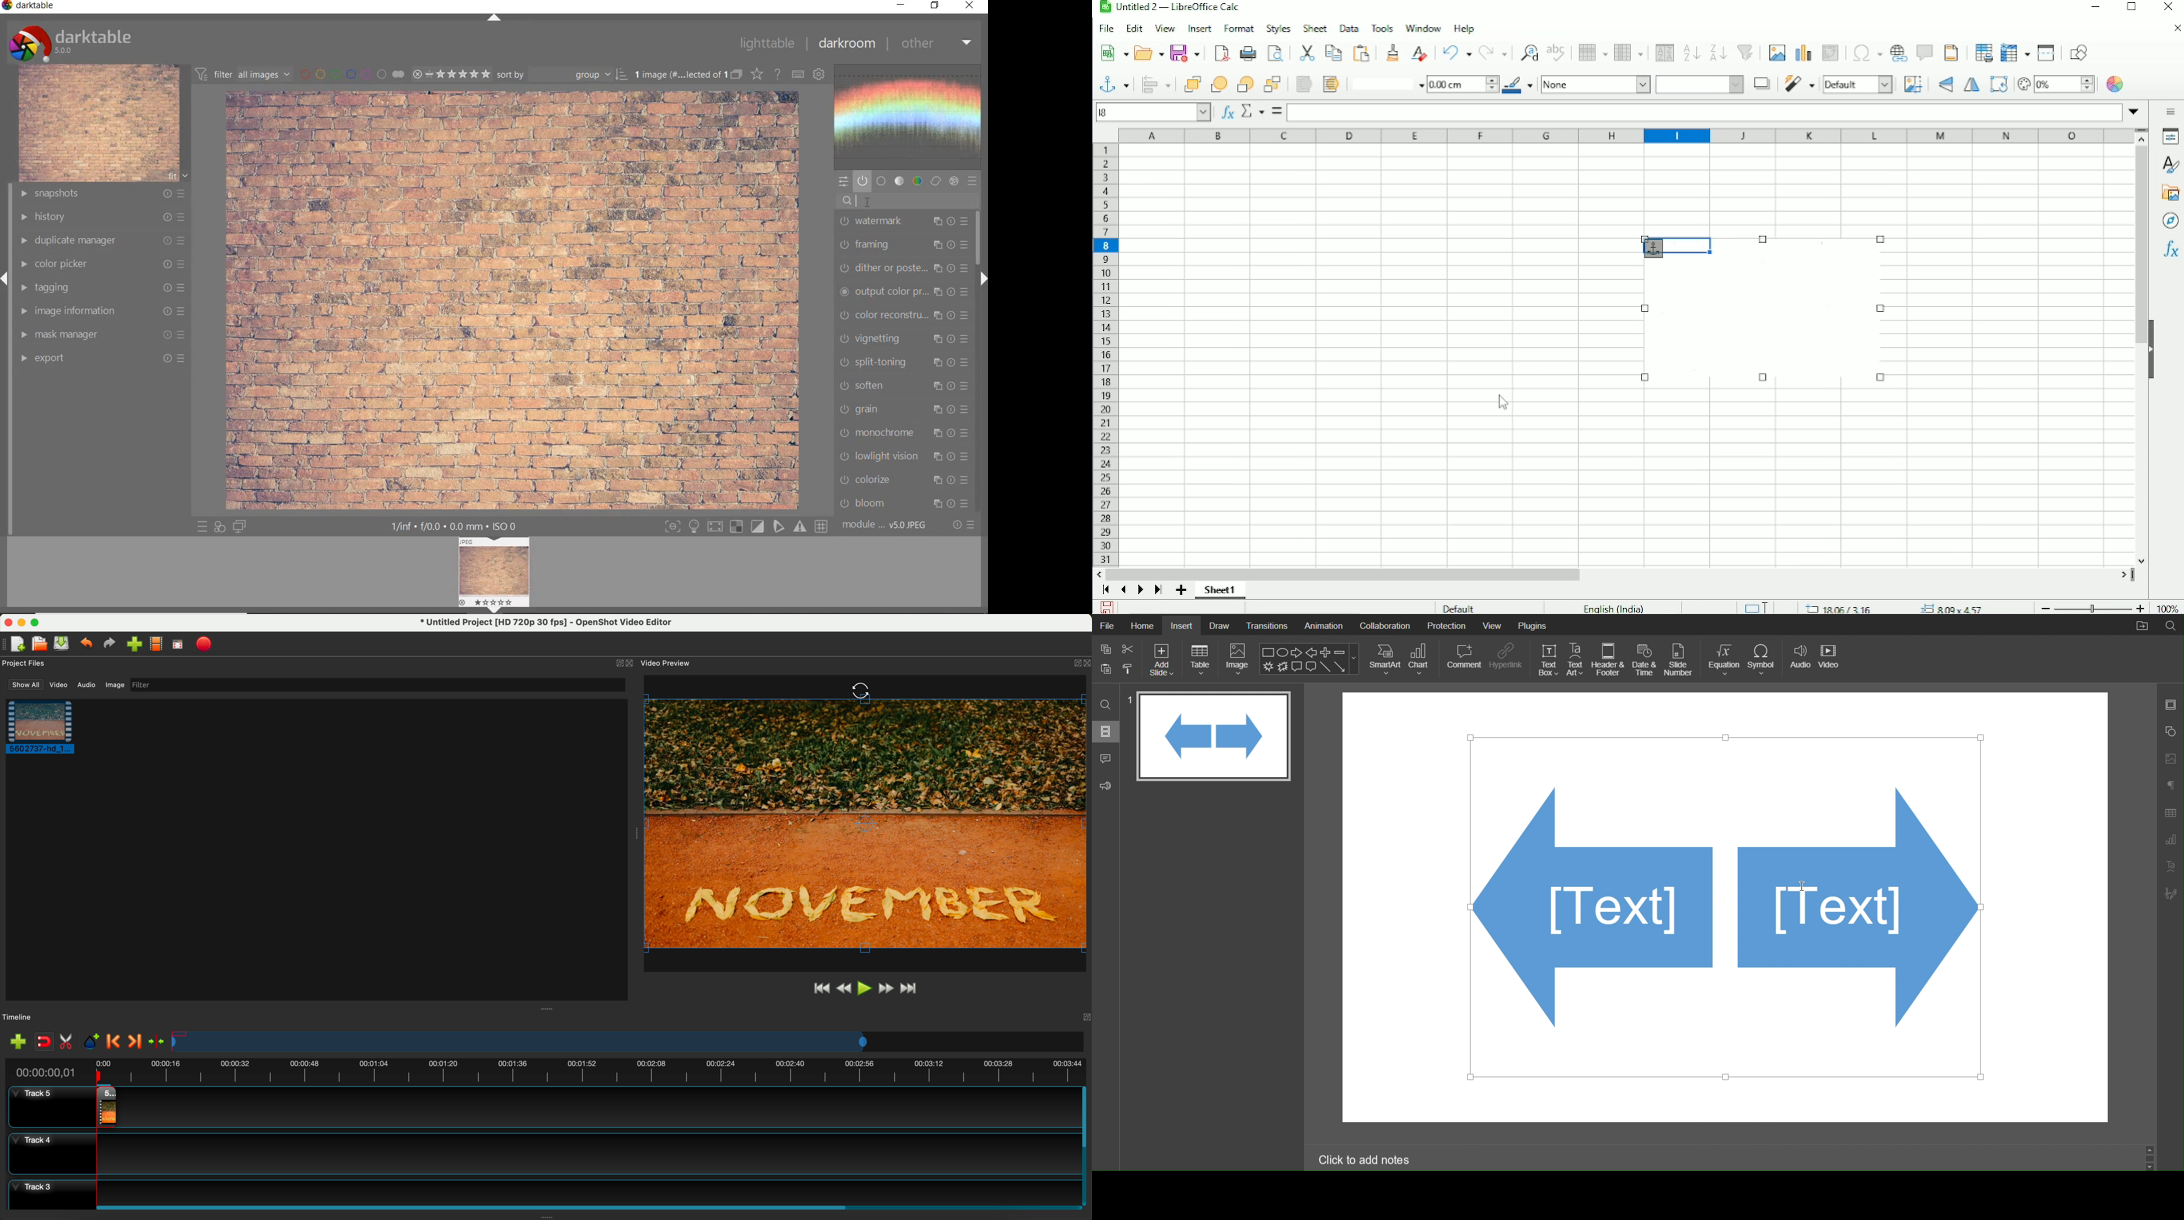 The image size is (2184, 1232). Describe the element at coordinates (30, 6) in the screenshot. I see `darktable` at that location.